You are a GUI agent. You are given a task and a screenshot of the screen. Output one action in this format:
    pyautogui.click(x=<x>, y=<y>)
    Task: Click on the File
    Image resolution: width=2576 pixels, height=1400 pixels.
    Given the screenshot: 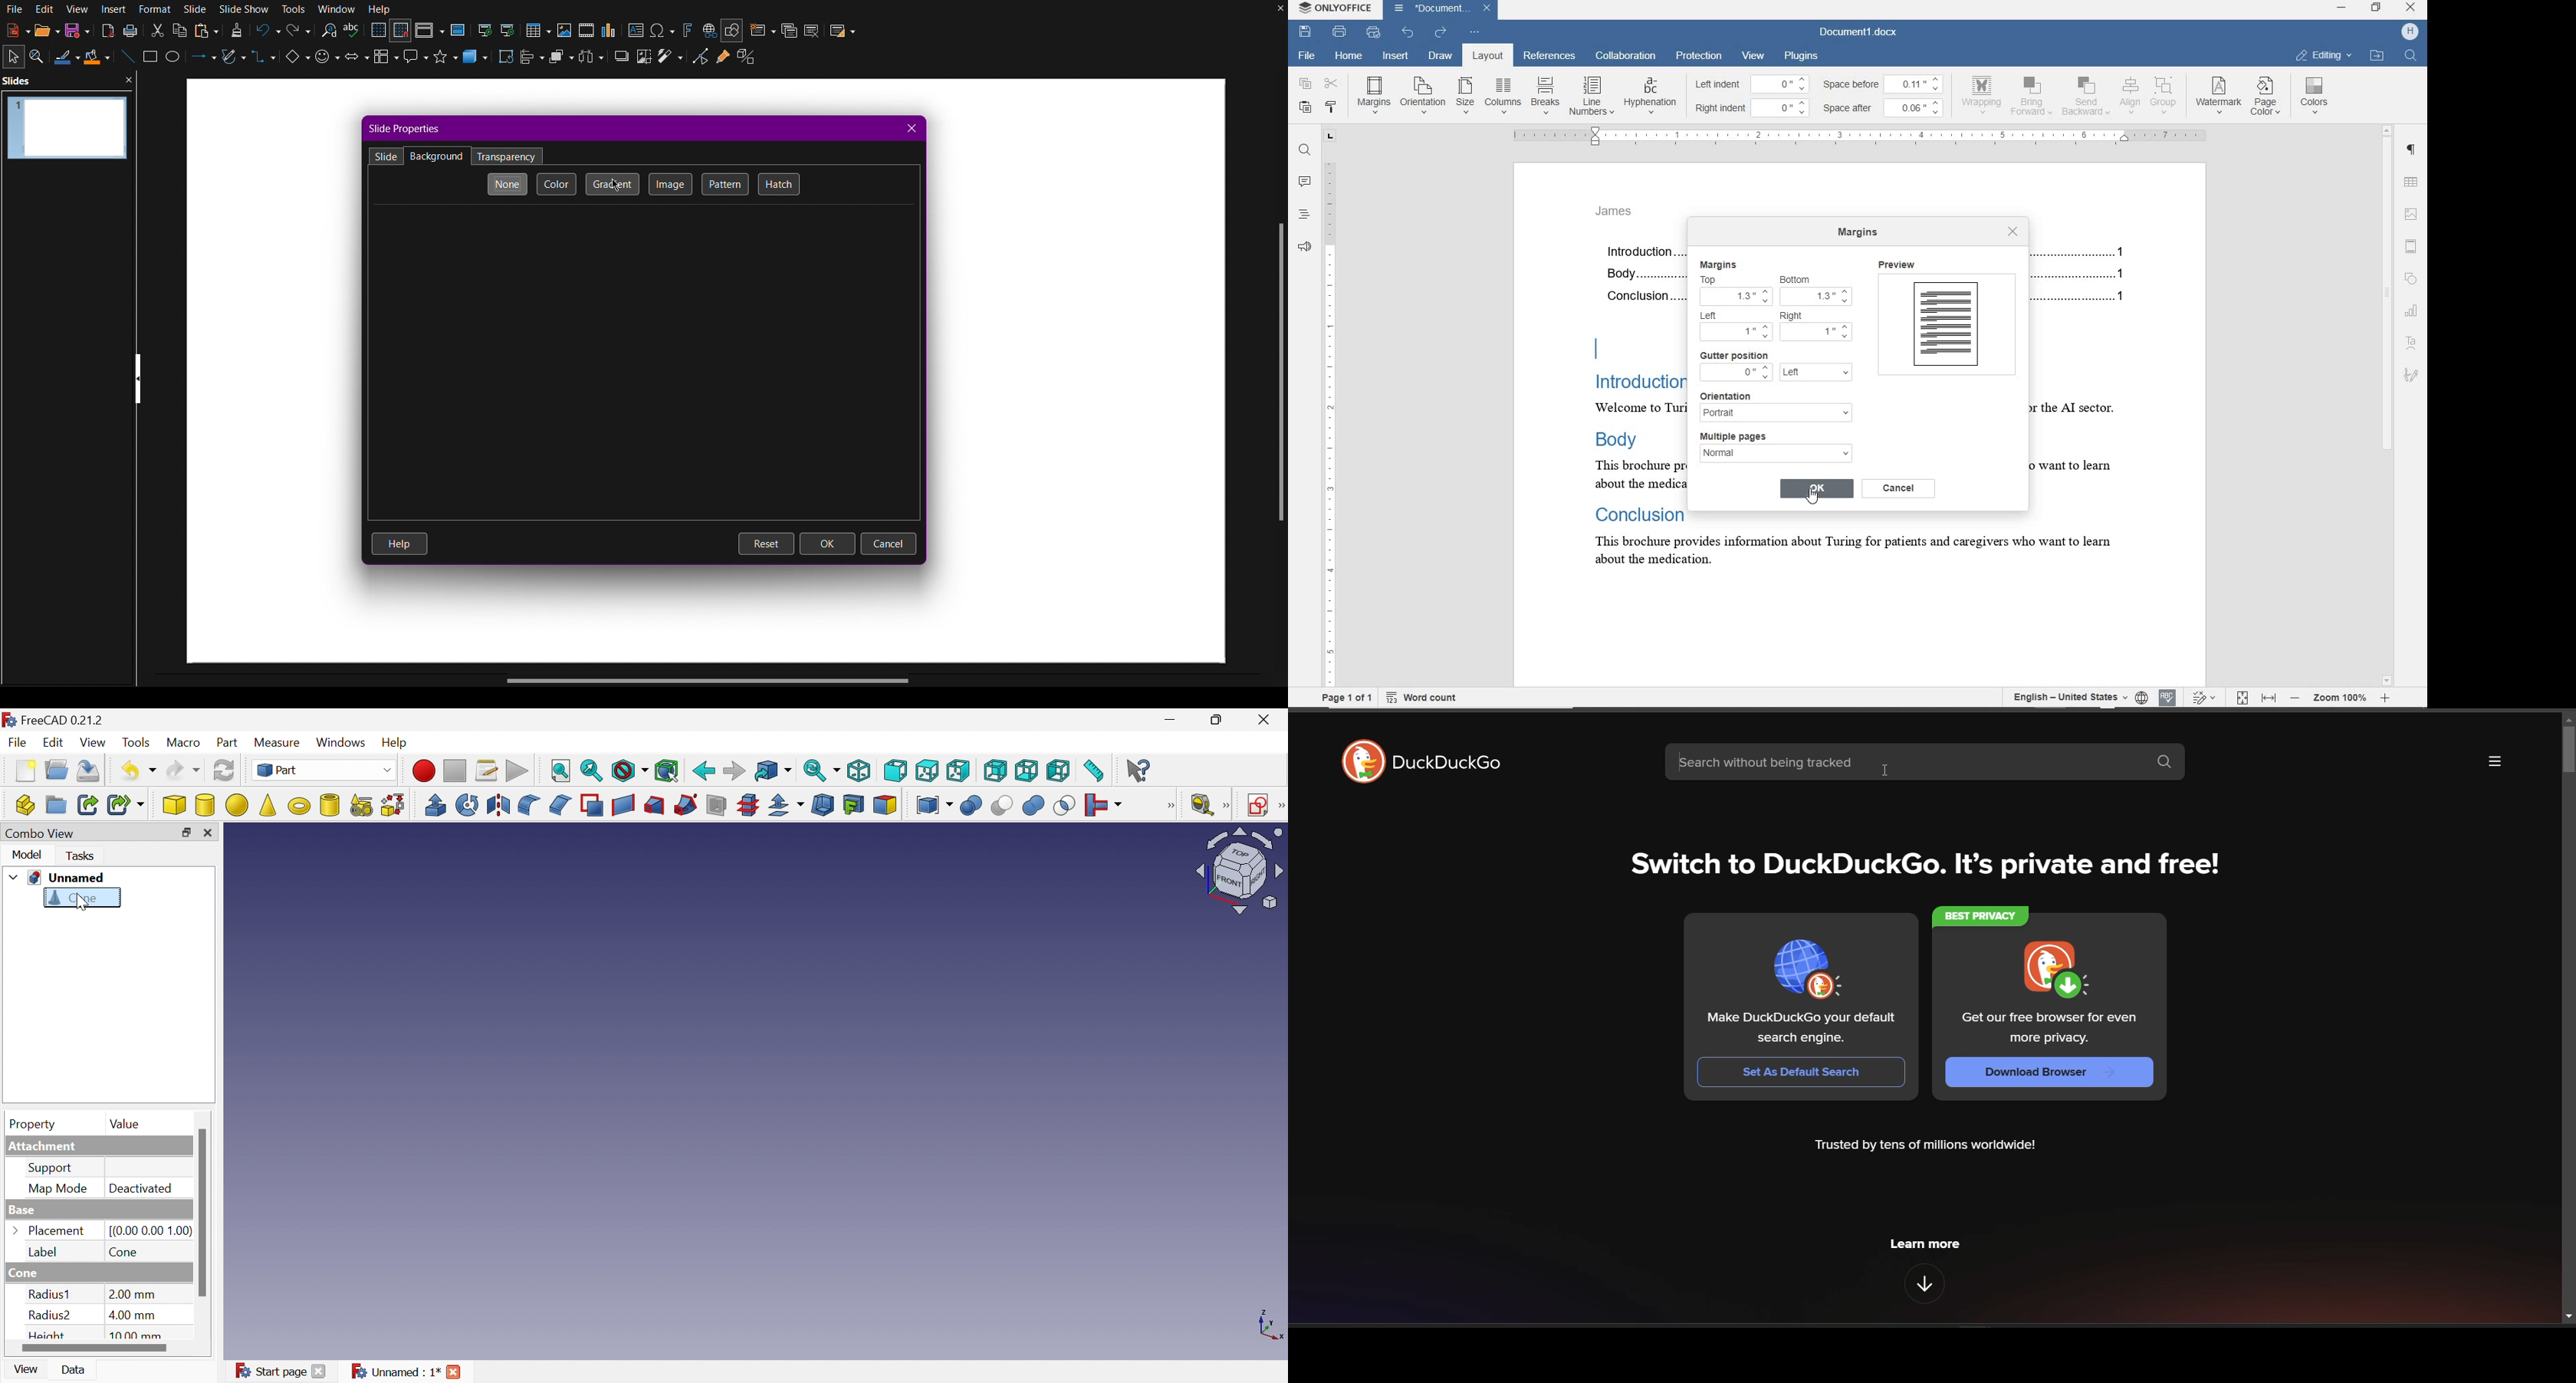 What is the action you would take?
    pyautogui.click(x=15, y=742)
    